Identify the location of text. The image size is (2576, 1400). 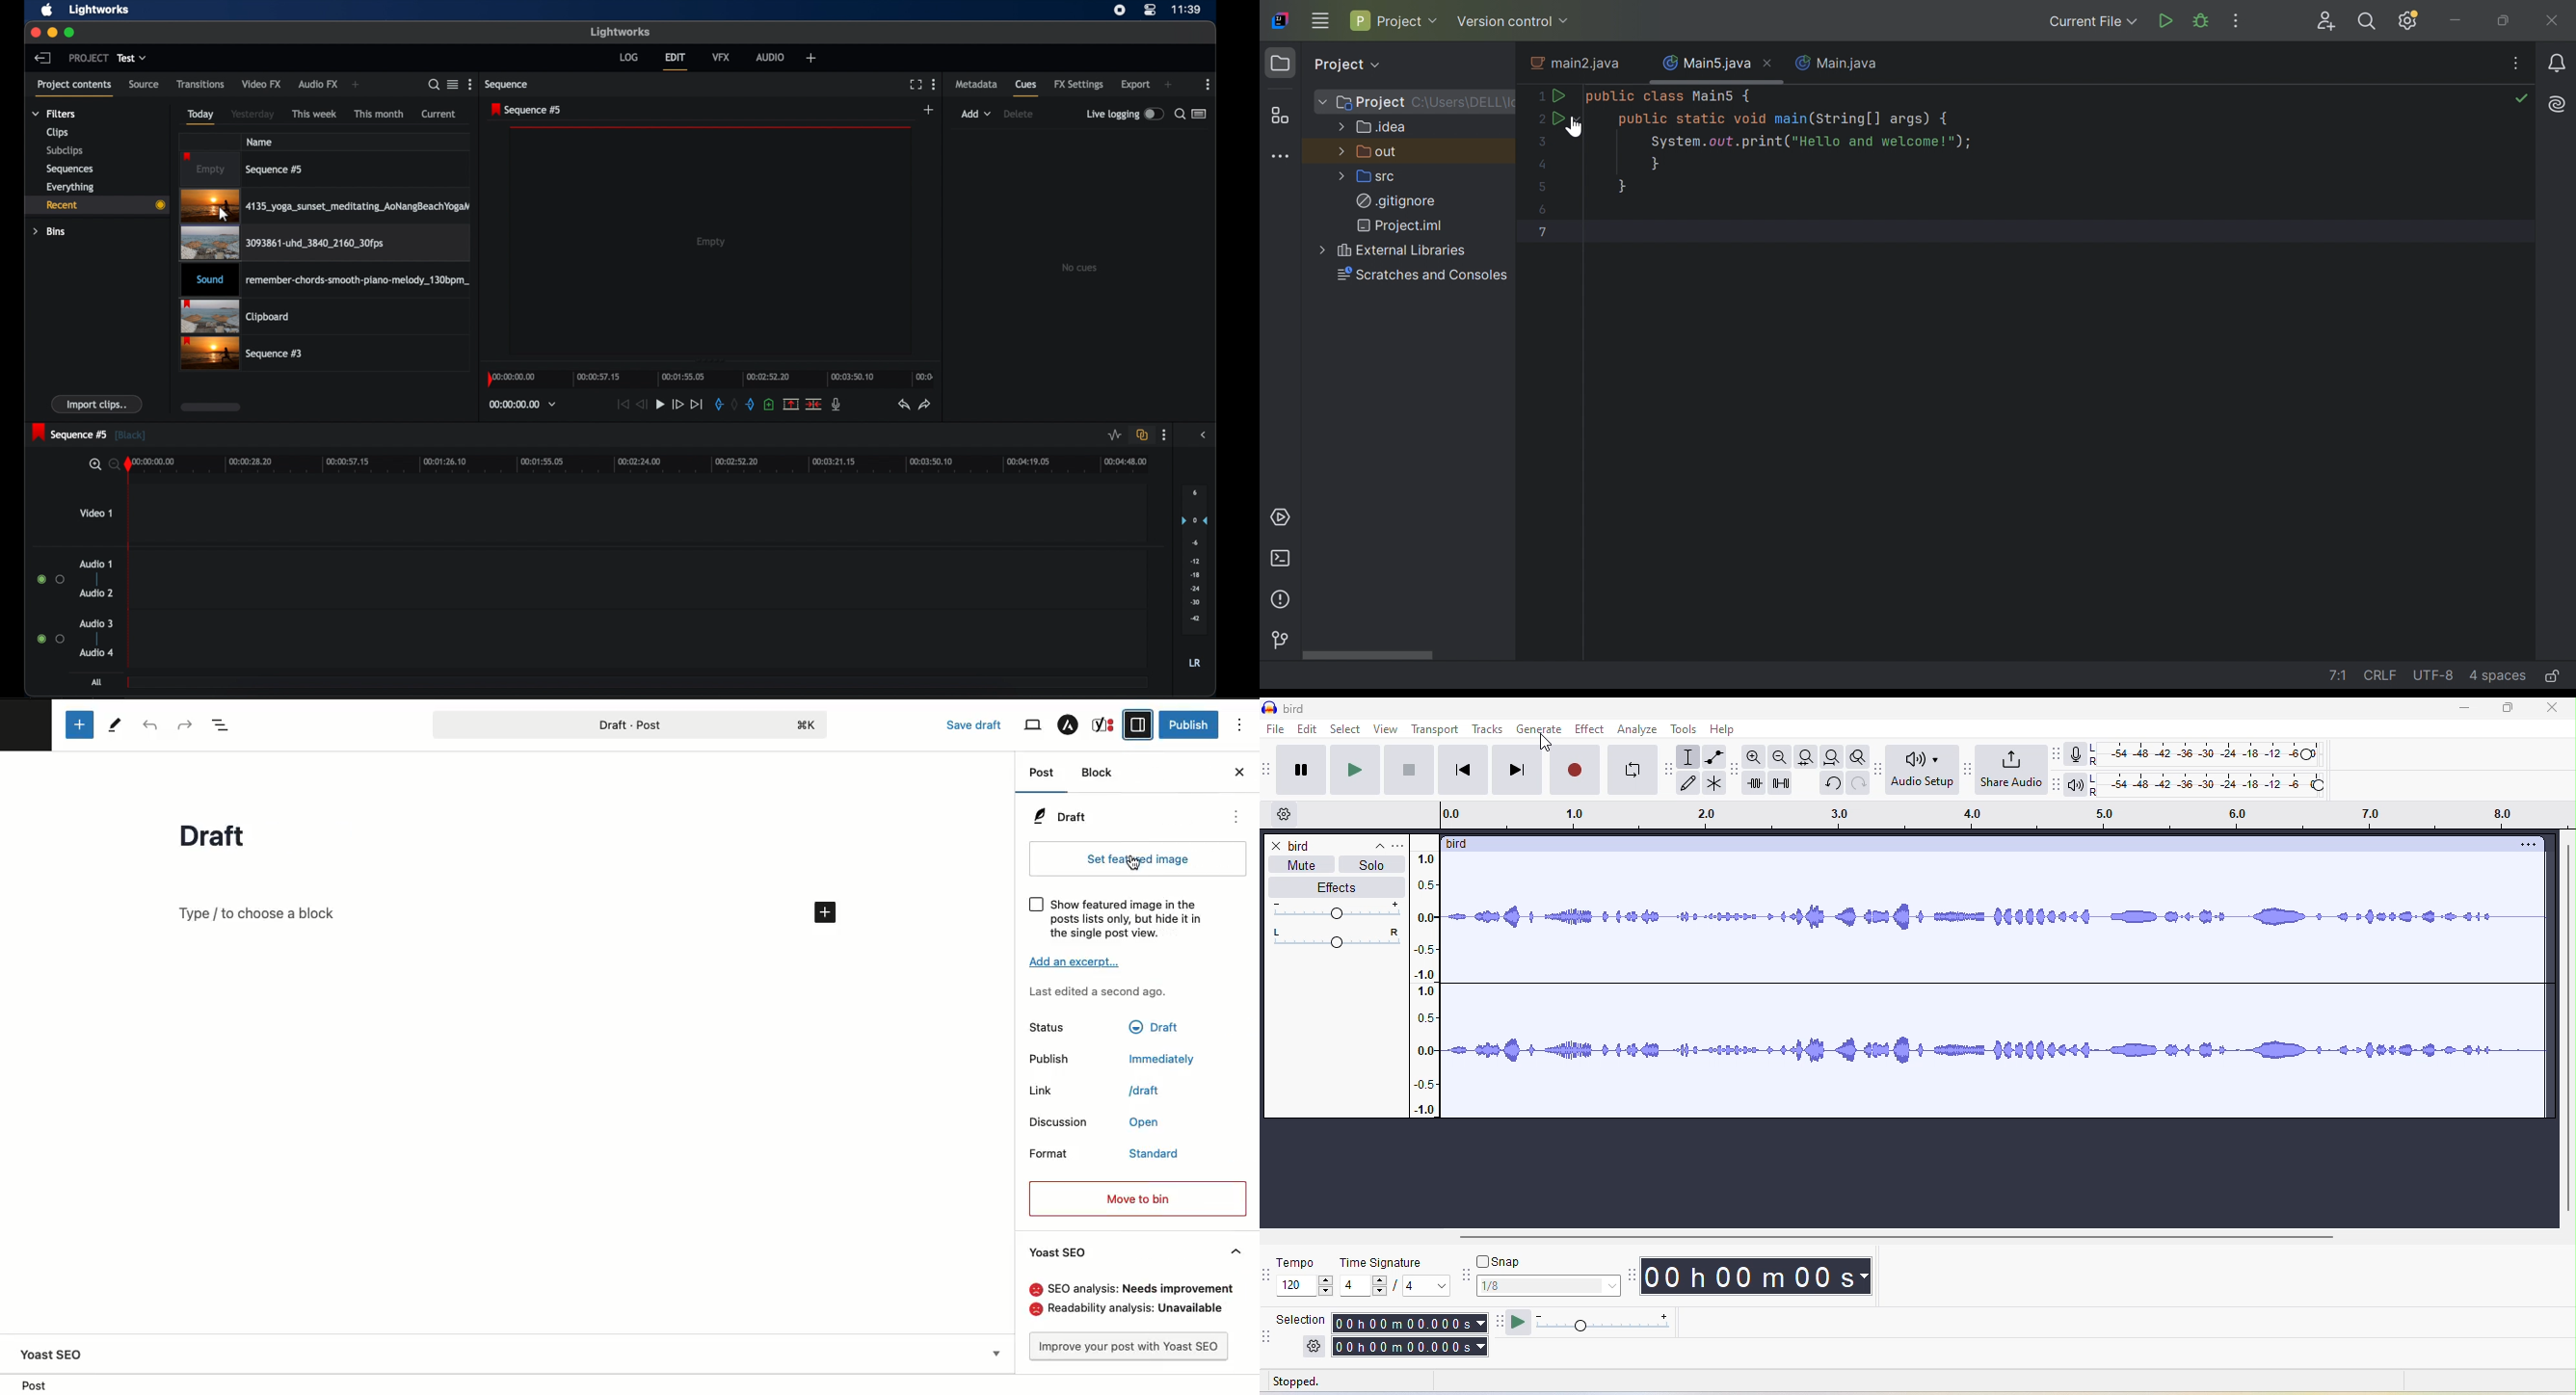
(1137, 1309).